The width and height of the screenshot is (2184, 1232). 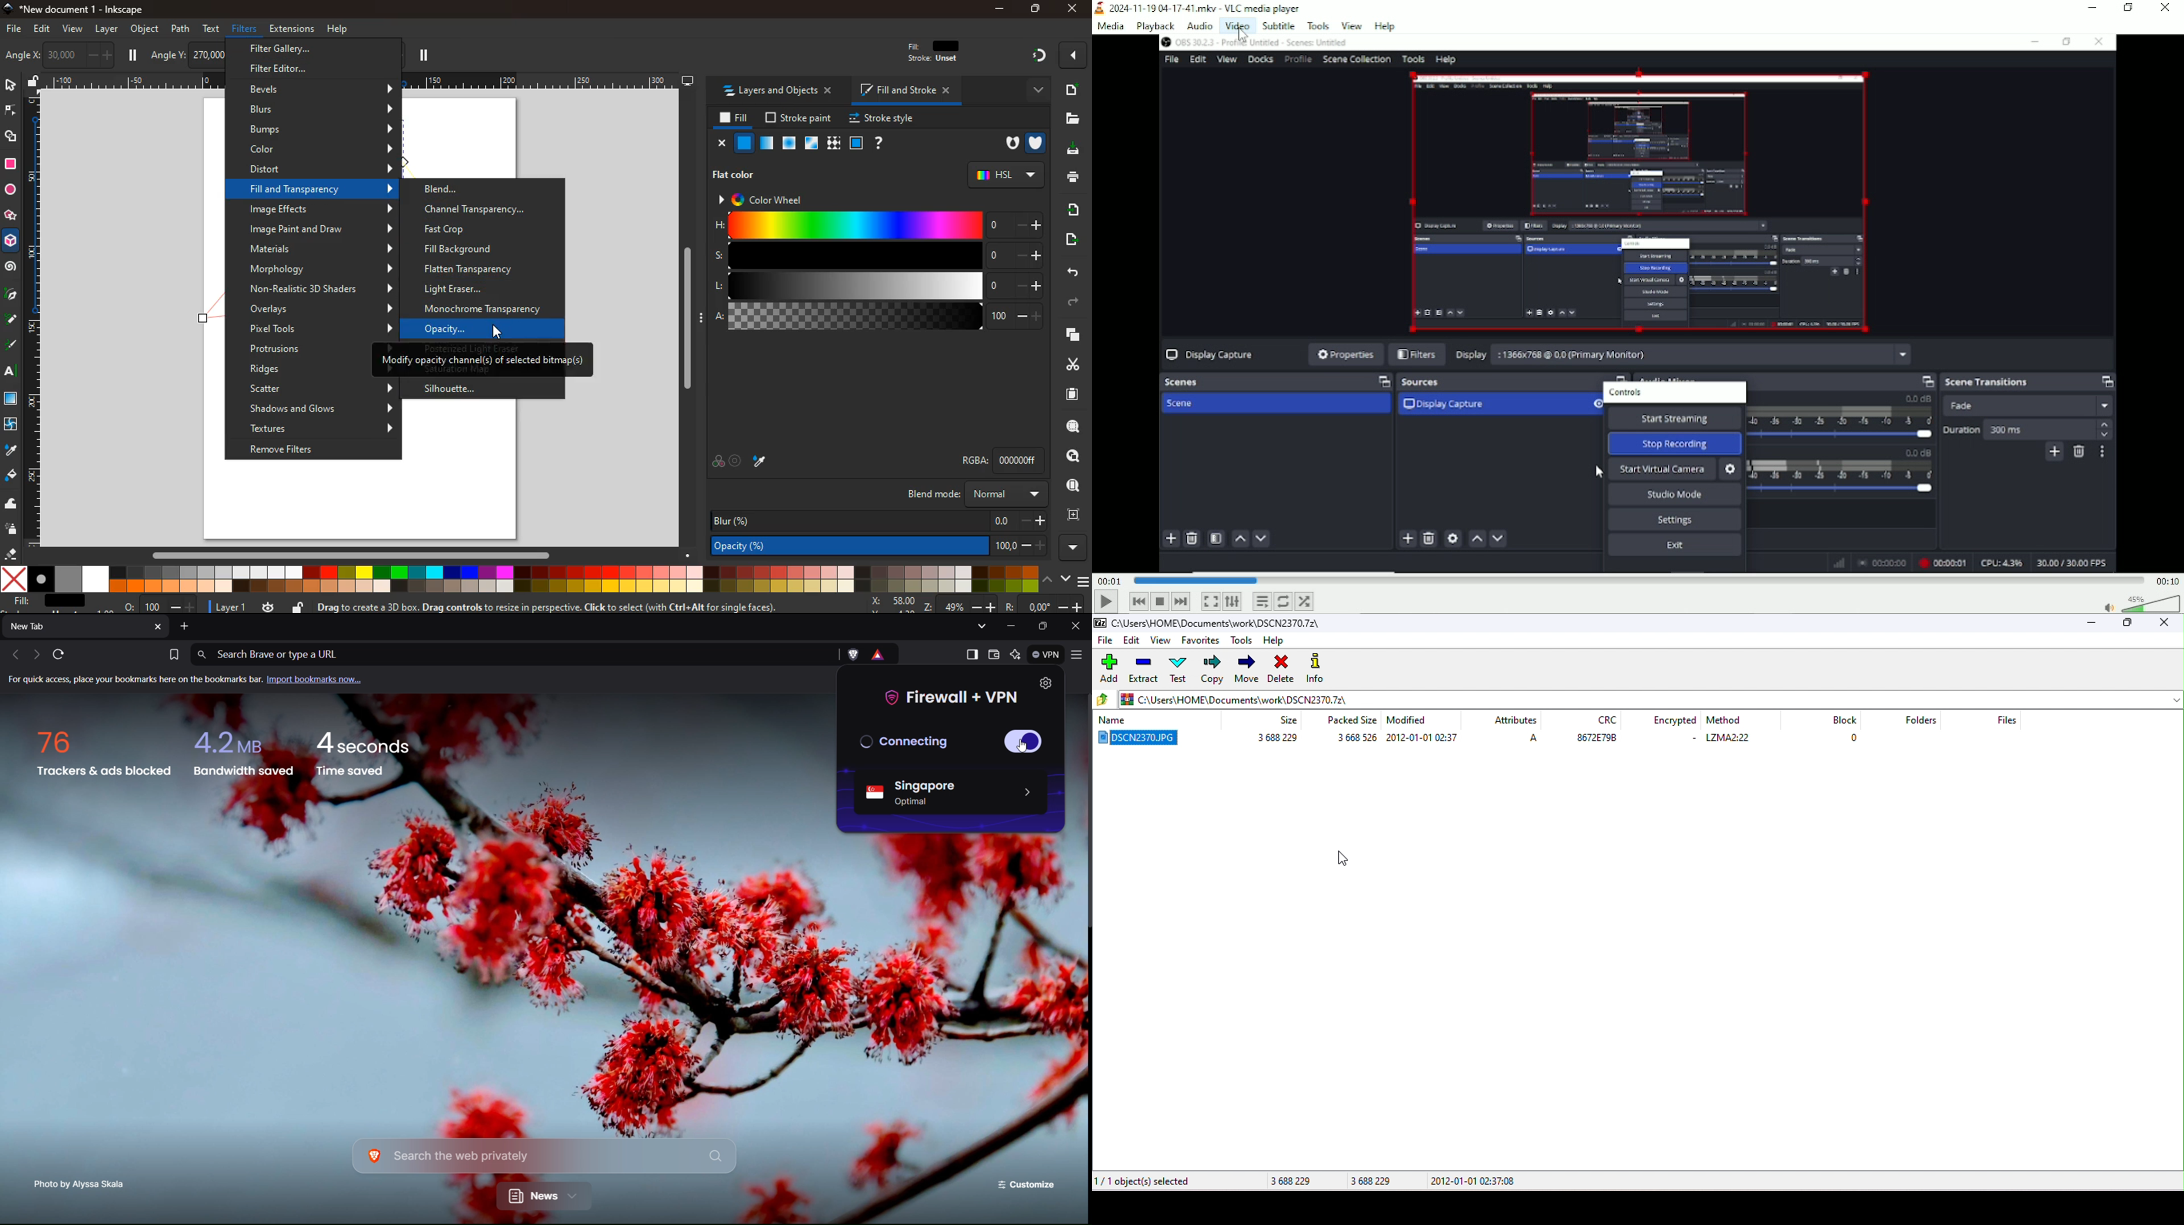 What do you see at coordinates (320, 269) in the screenshot?
I see `morphology` at bounding box center [320, 269].